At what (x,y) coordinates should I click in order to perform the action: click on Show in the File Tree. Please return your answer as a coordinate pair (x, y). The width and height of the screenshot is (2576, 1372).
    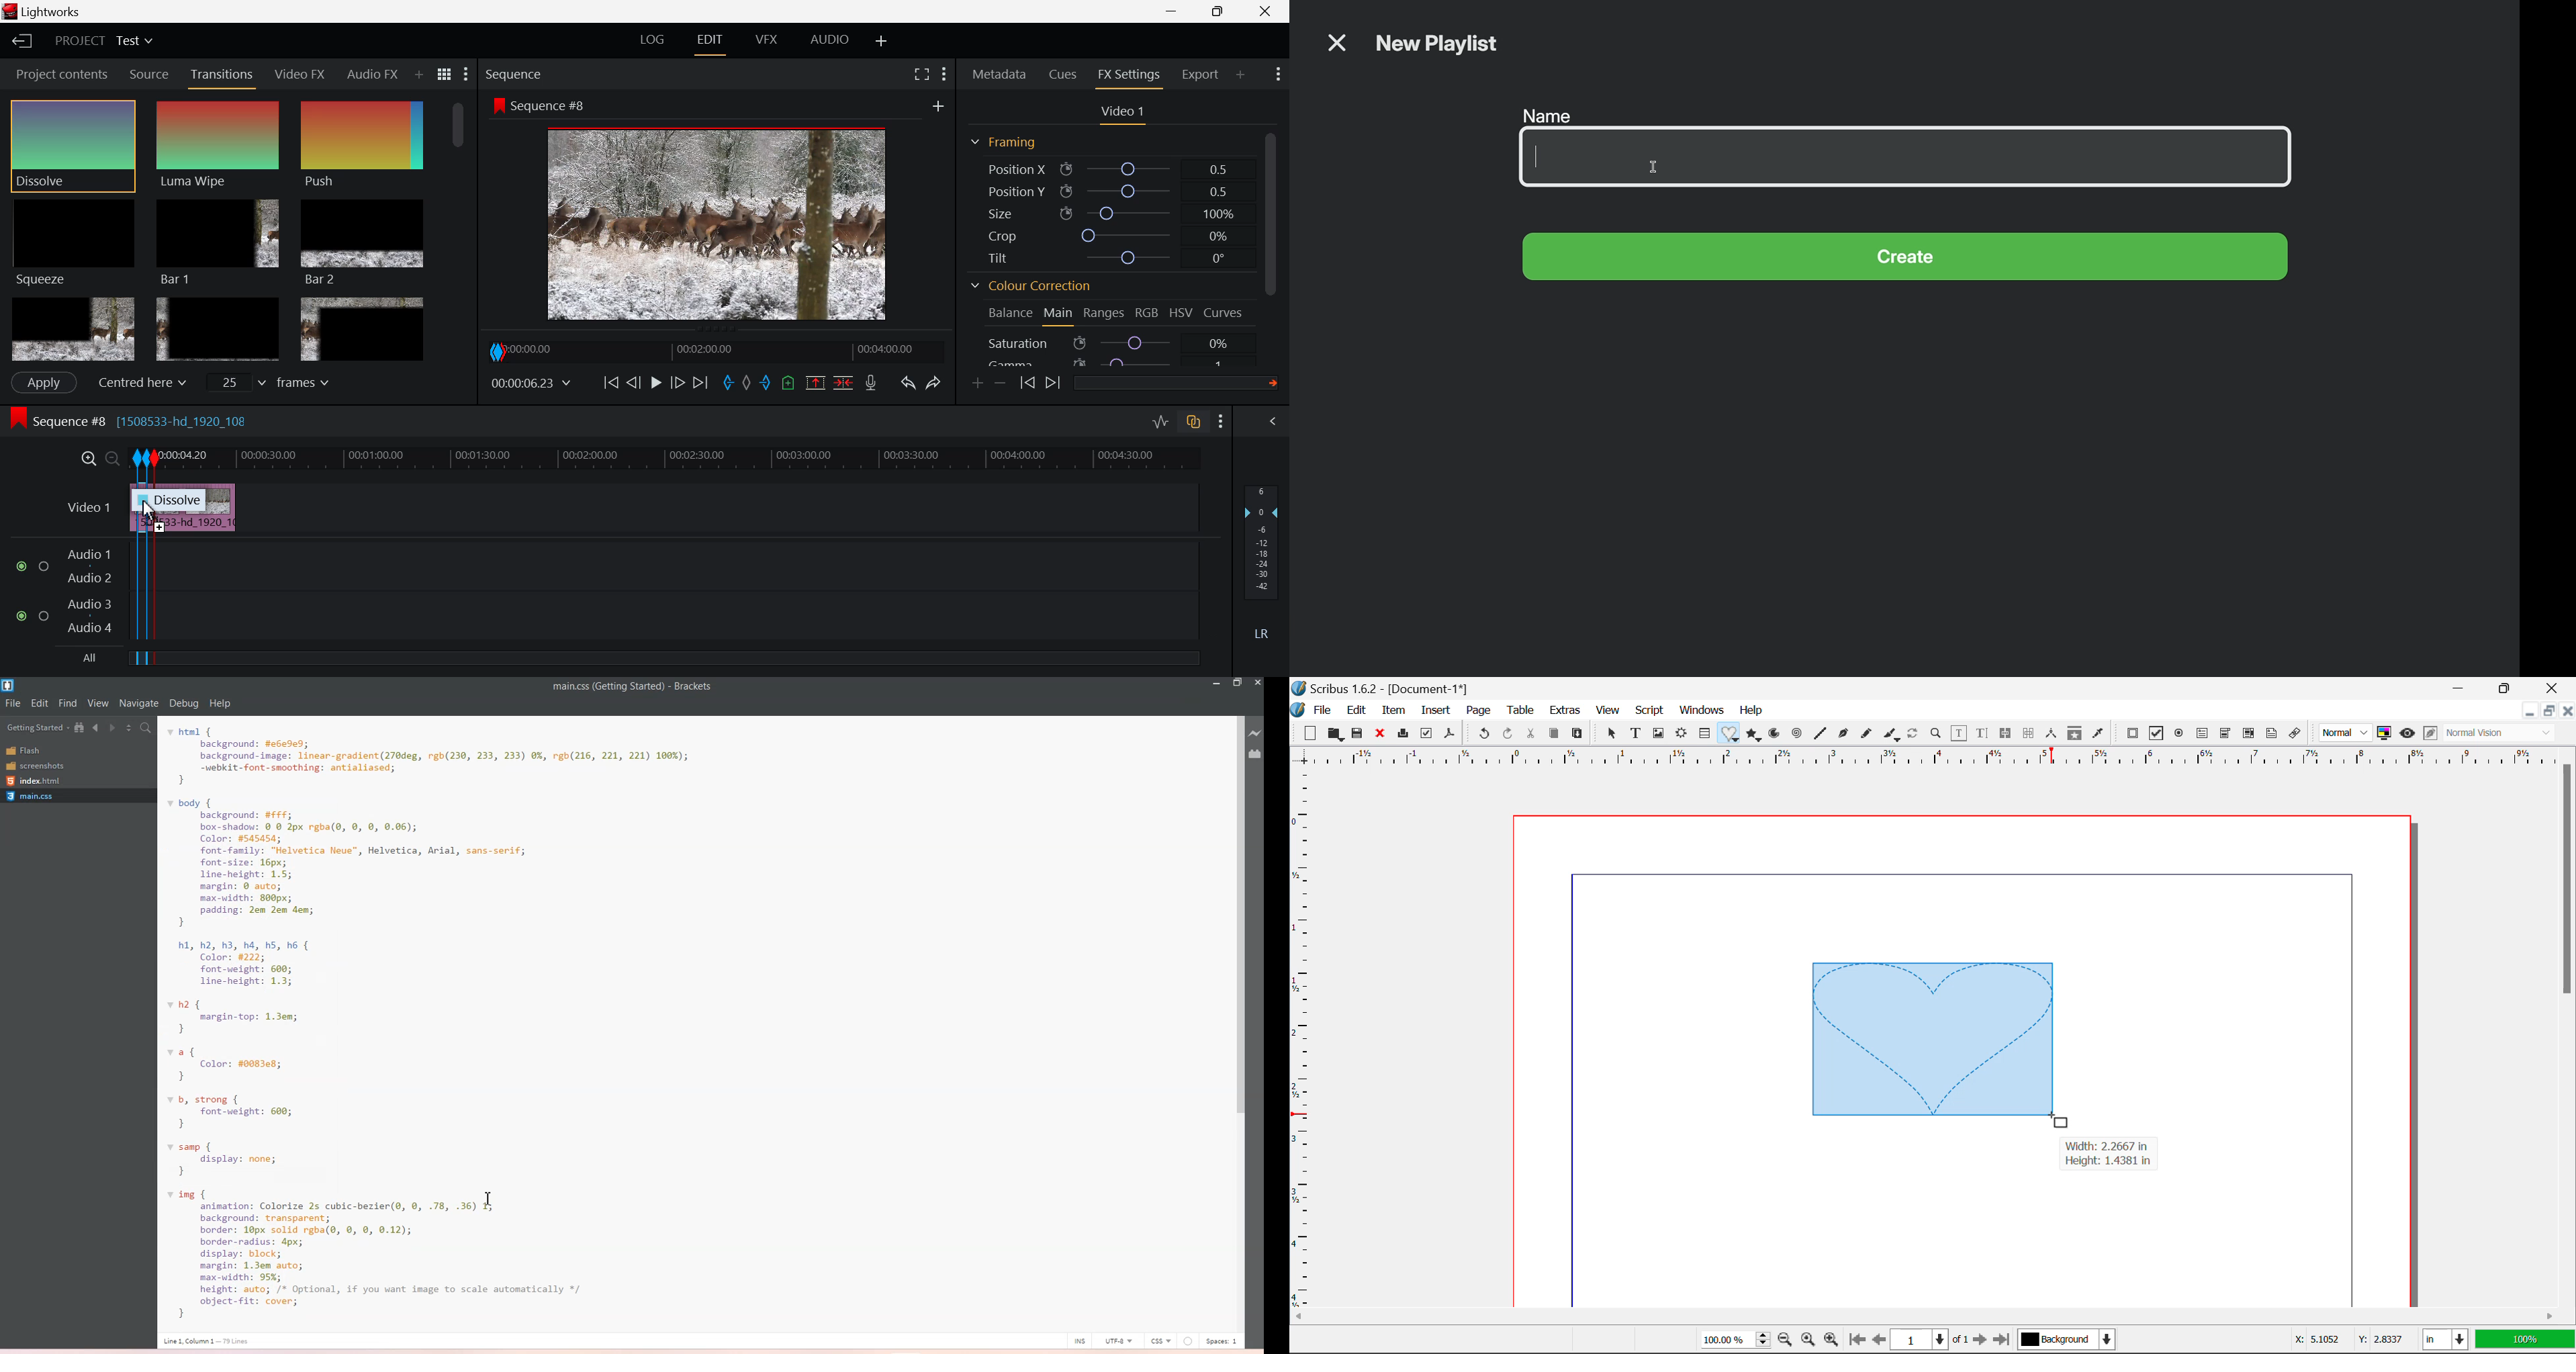
    Looking at the image, I should click on (82, 727).